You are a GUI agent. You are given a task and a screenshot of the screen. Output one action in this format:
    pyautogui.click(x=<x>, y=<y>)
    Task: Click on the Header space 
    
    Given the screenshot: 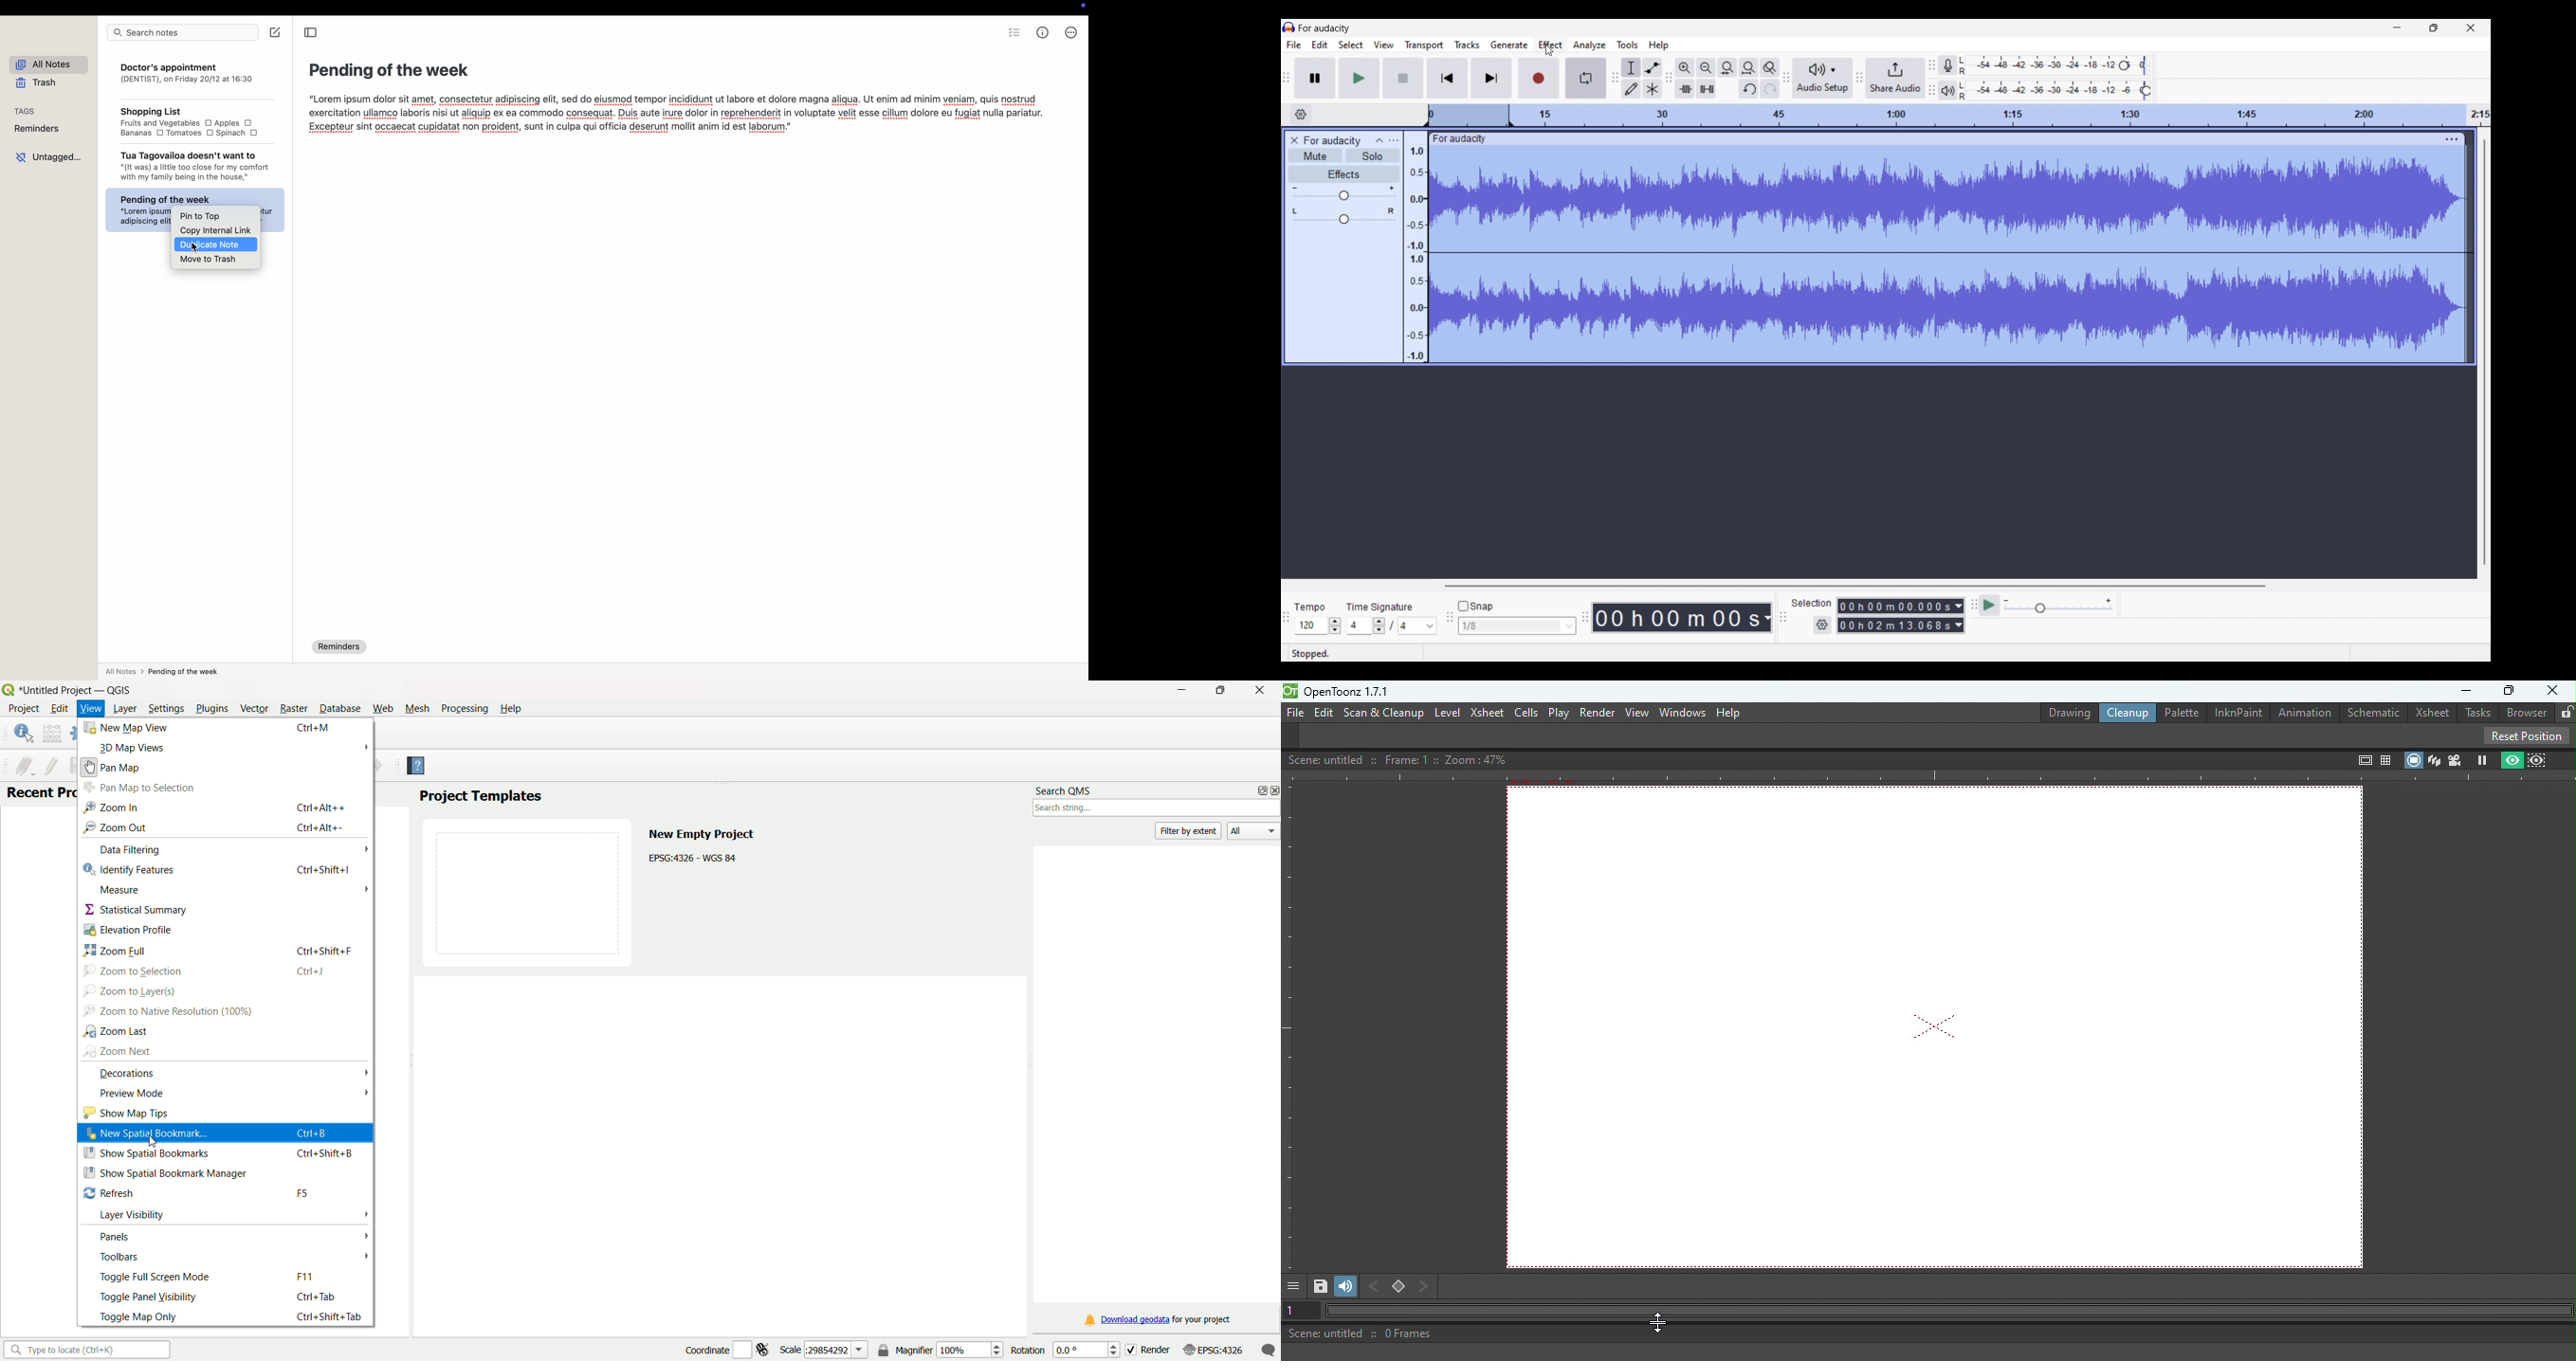 What is the action you would take?
    pyautogui.click(x=1469, y=116)
    